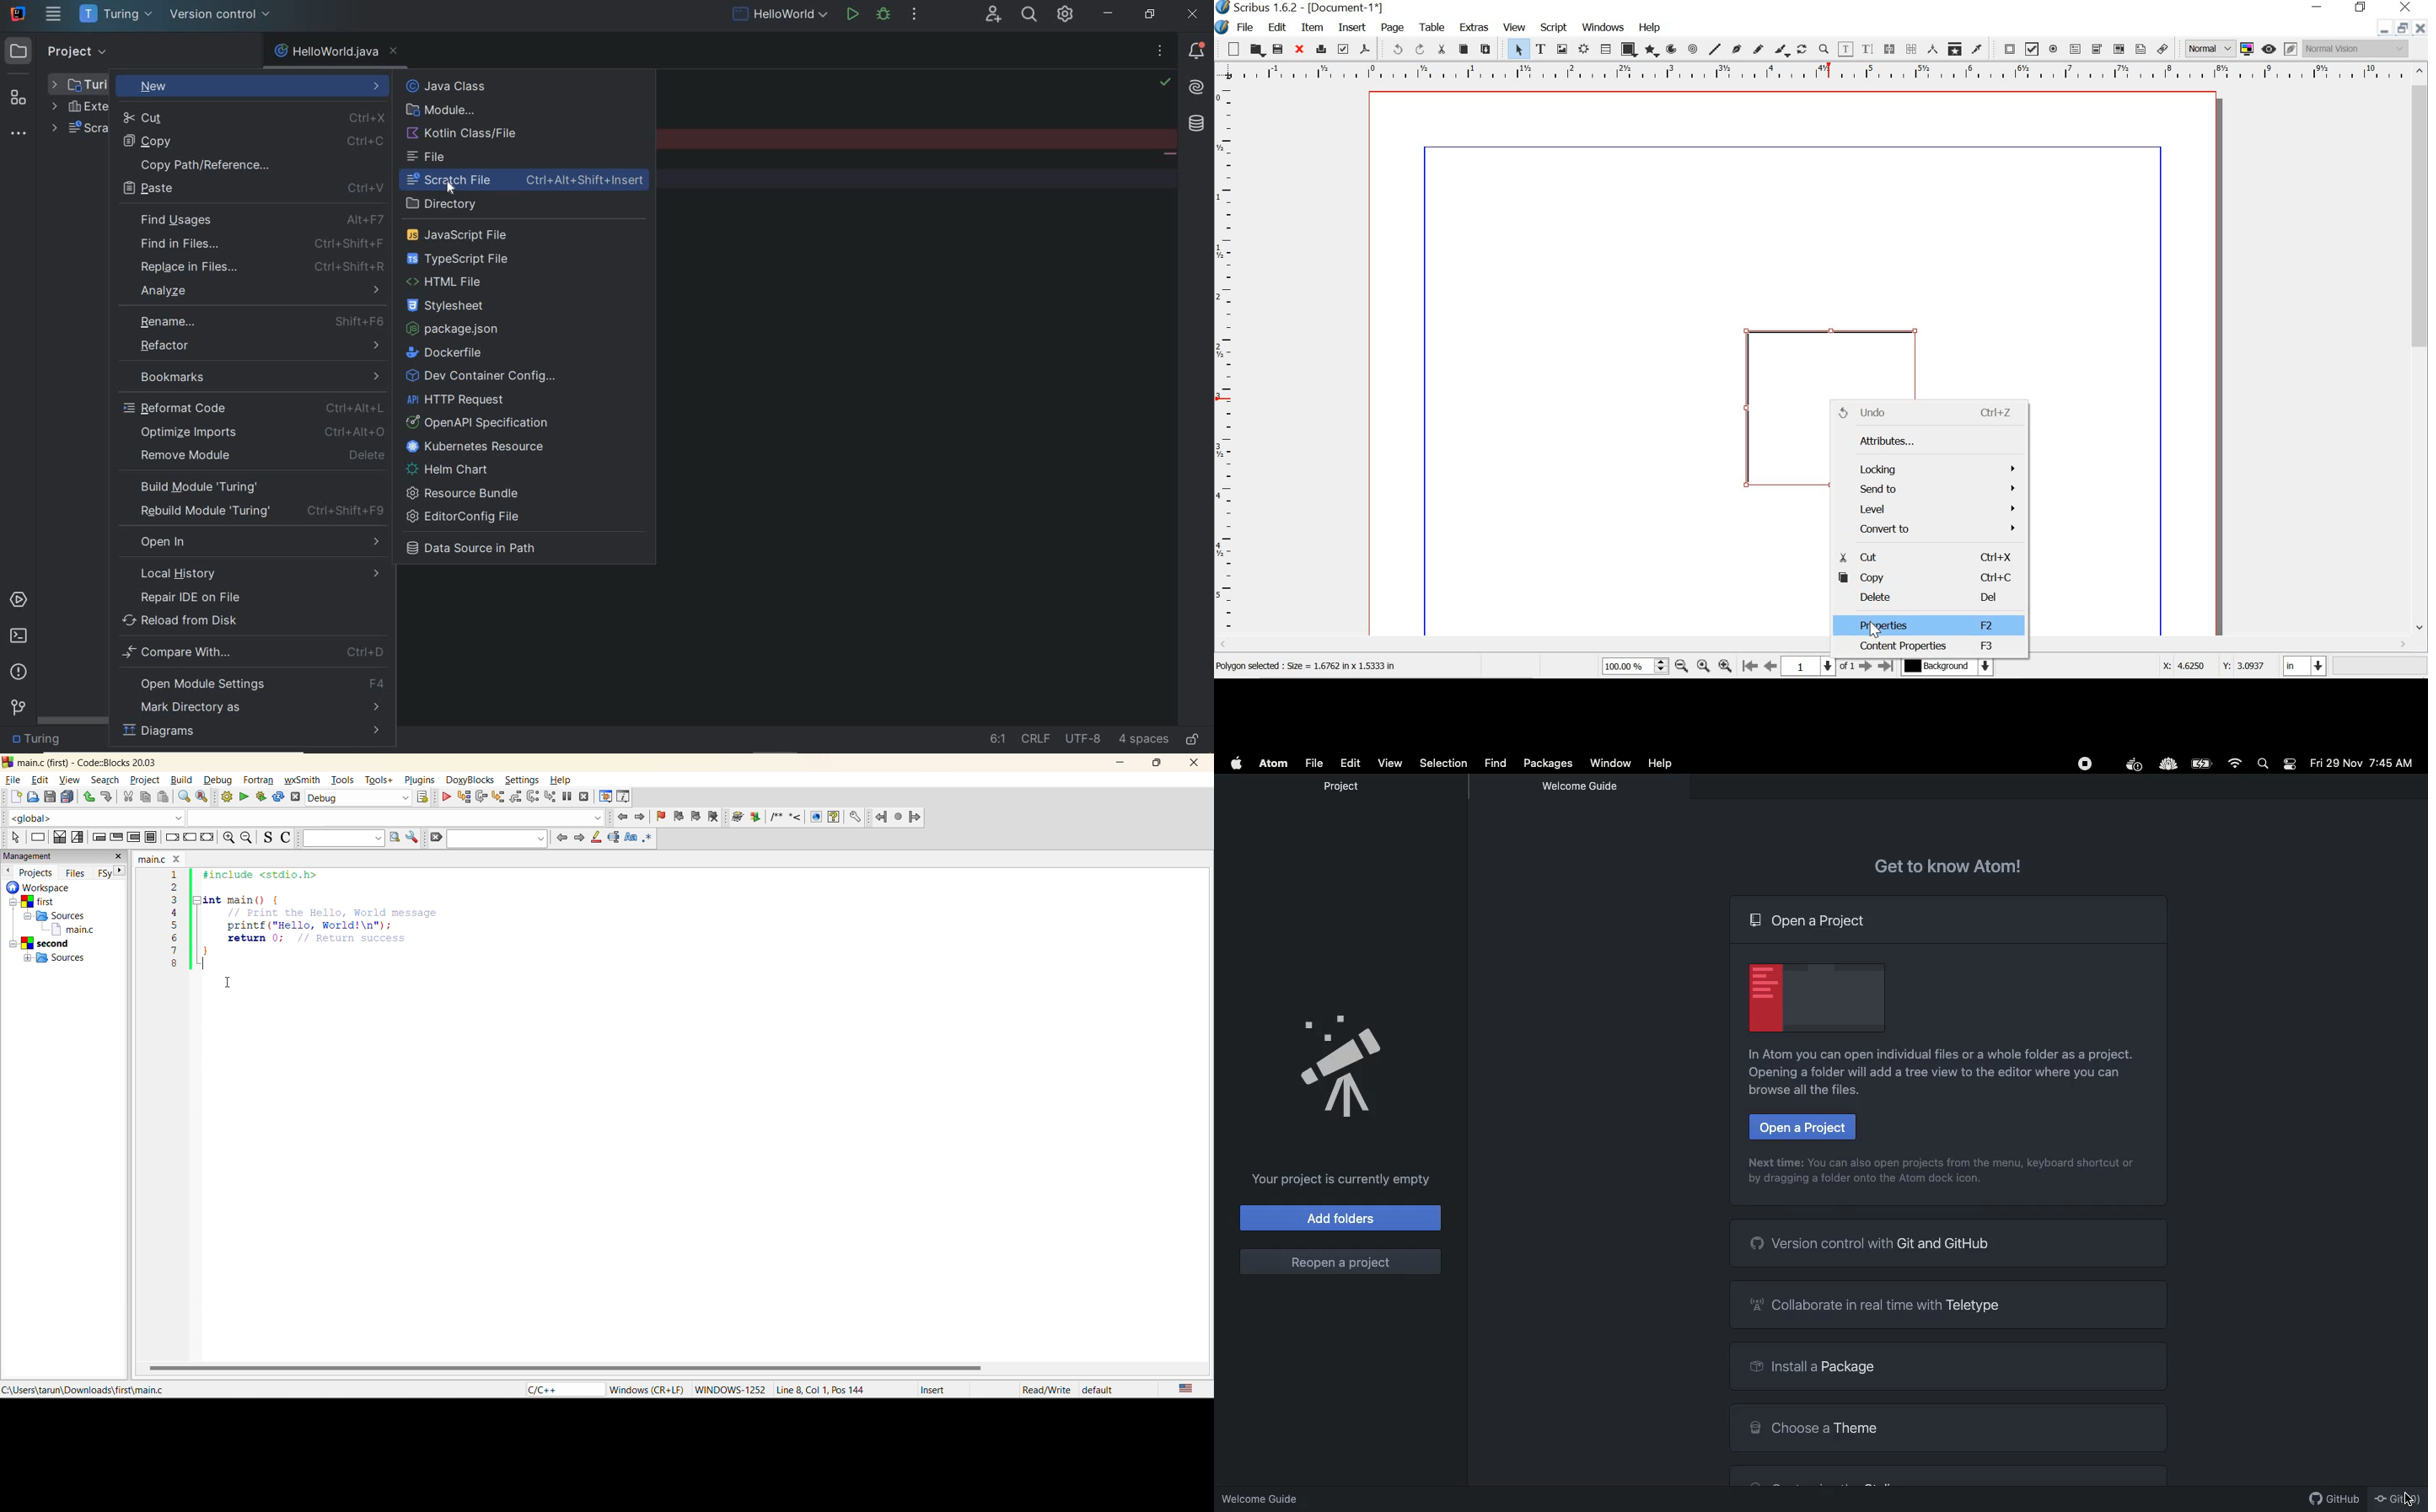 The height and width of the screenshot is (1512, 2436). I want to click on paste, so click(1487, 47).